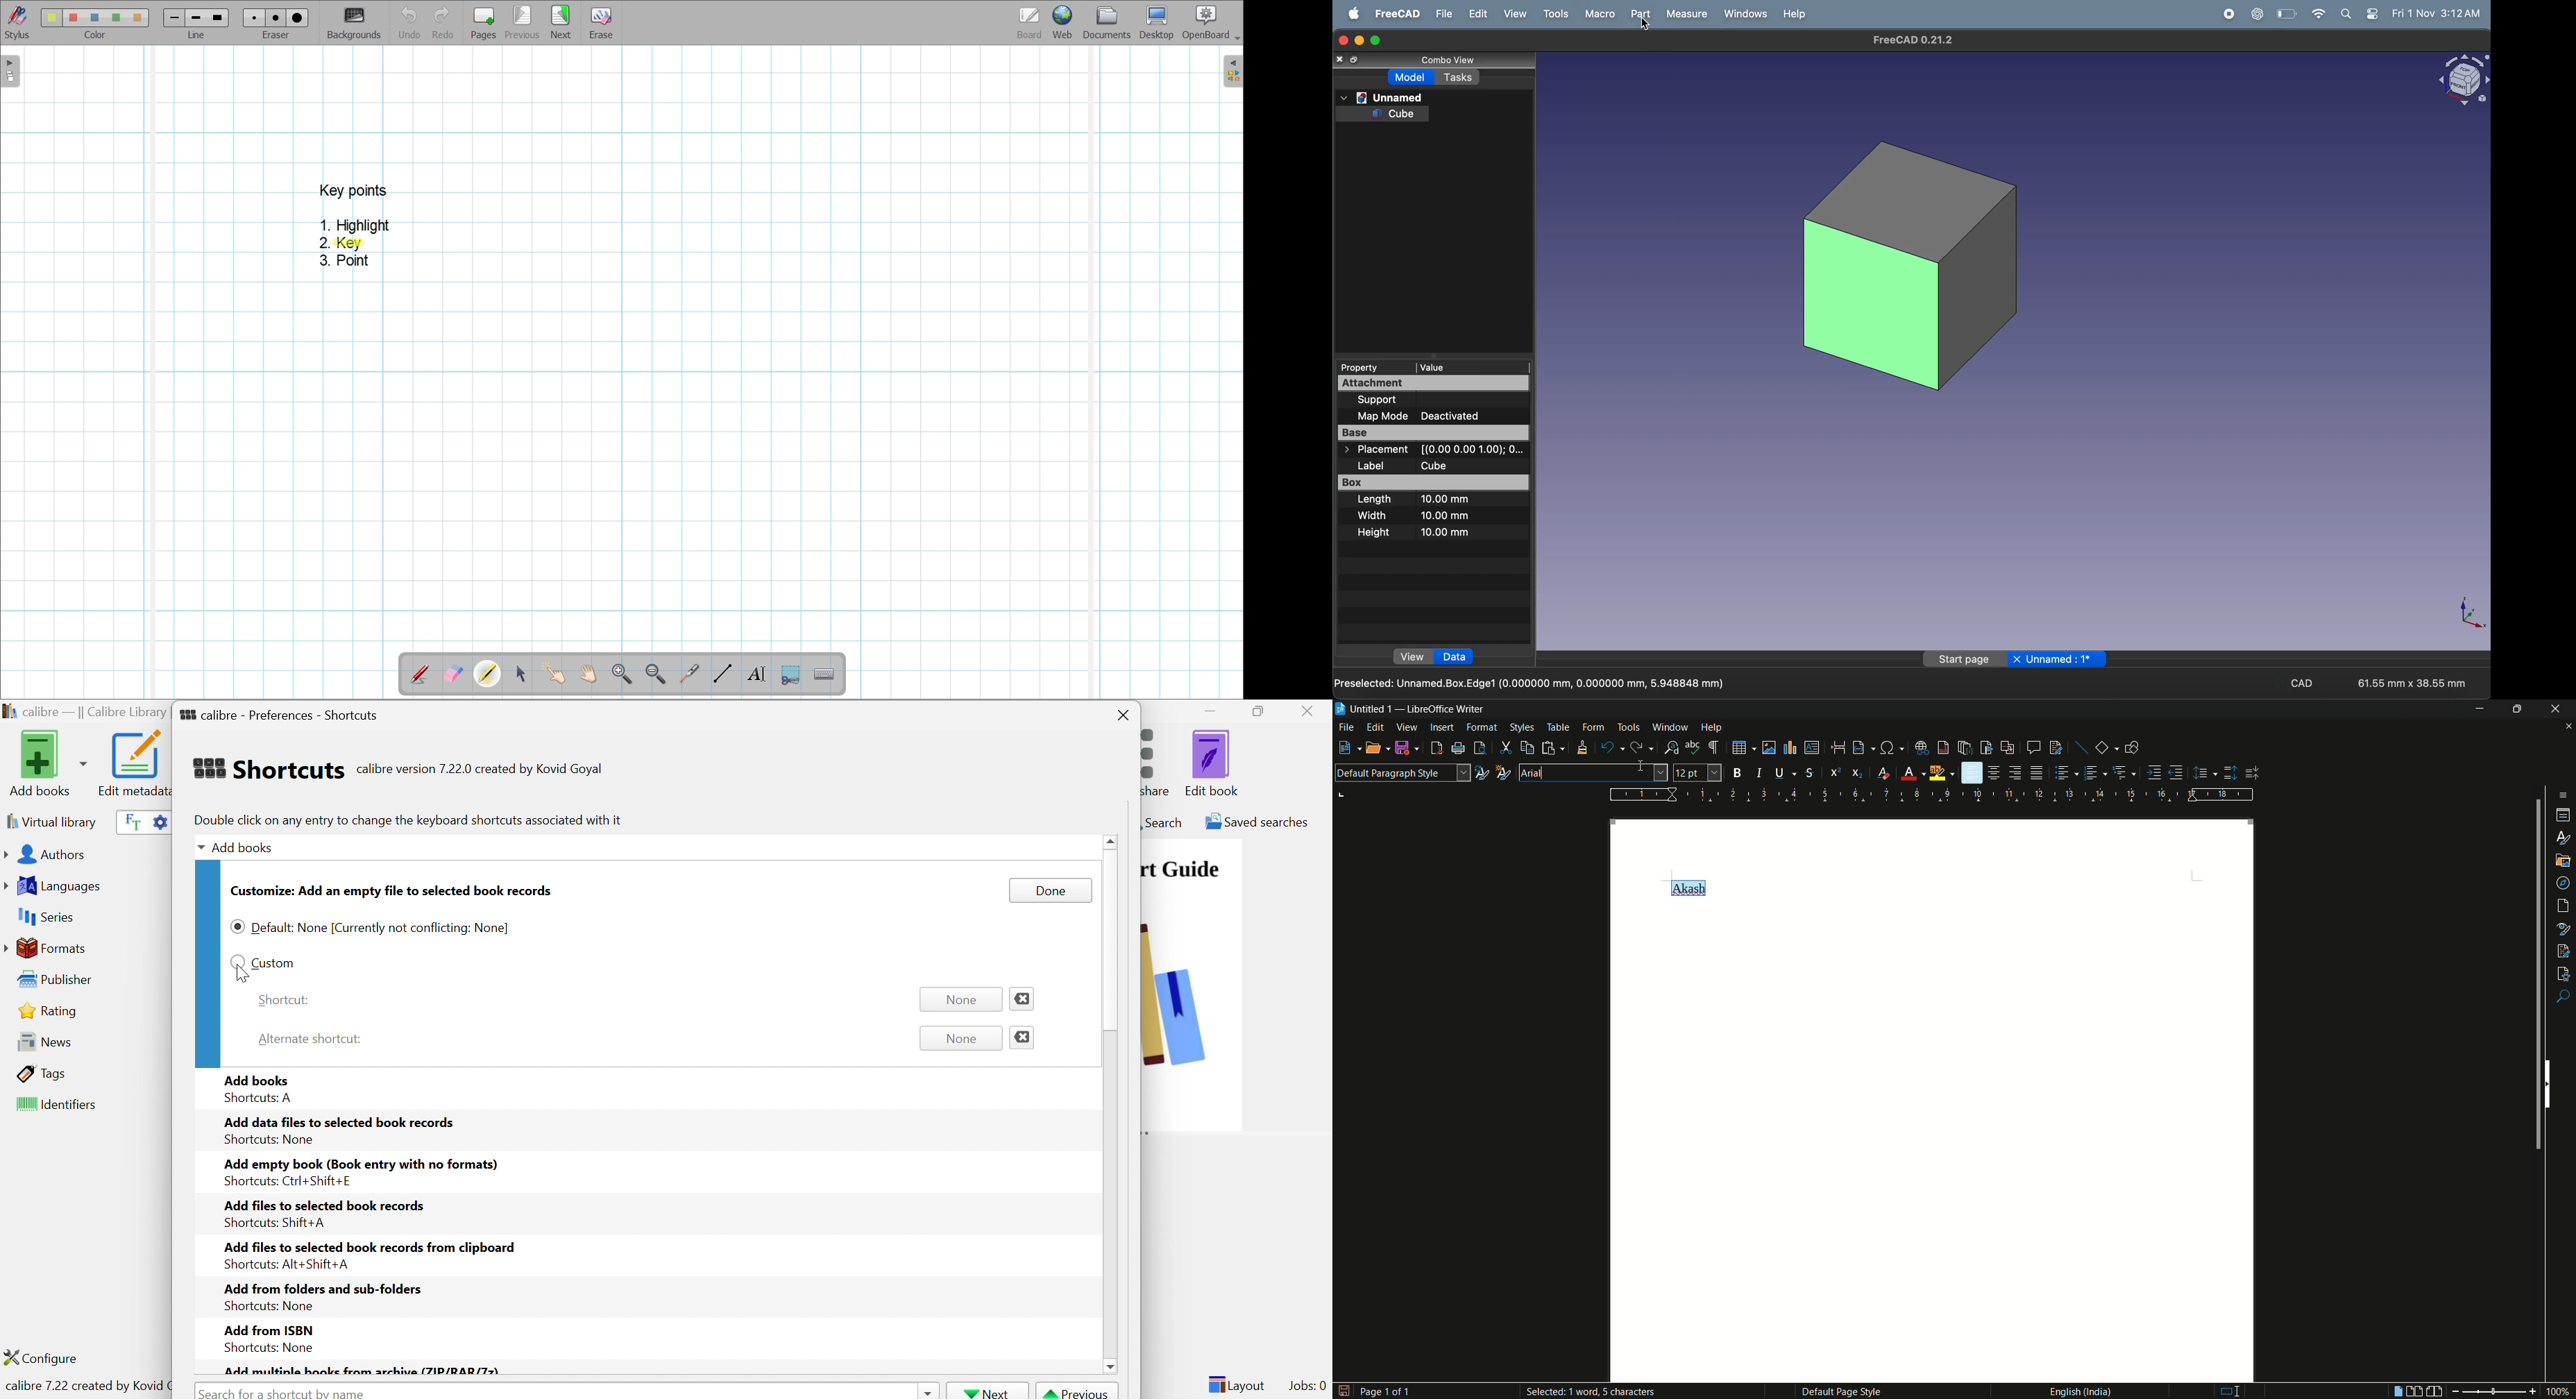  I want to click on file, so click(1442, 14).